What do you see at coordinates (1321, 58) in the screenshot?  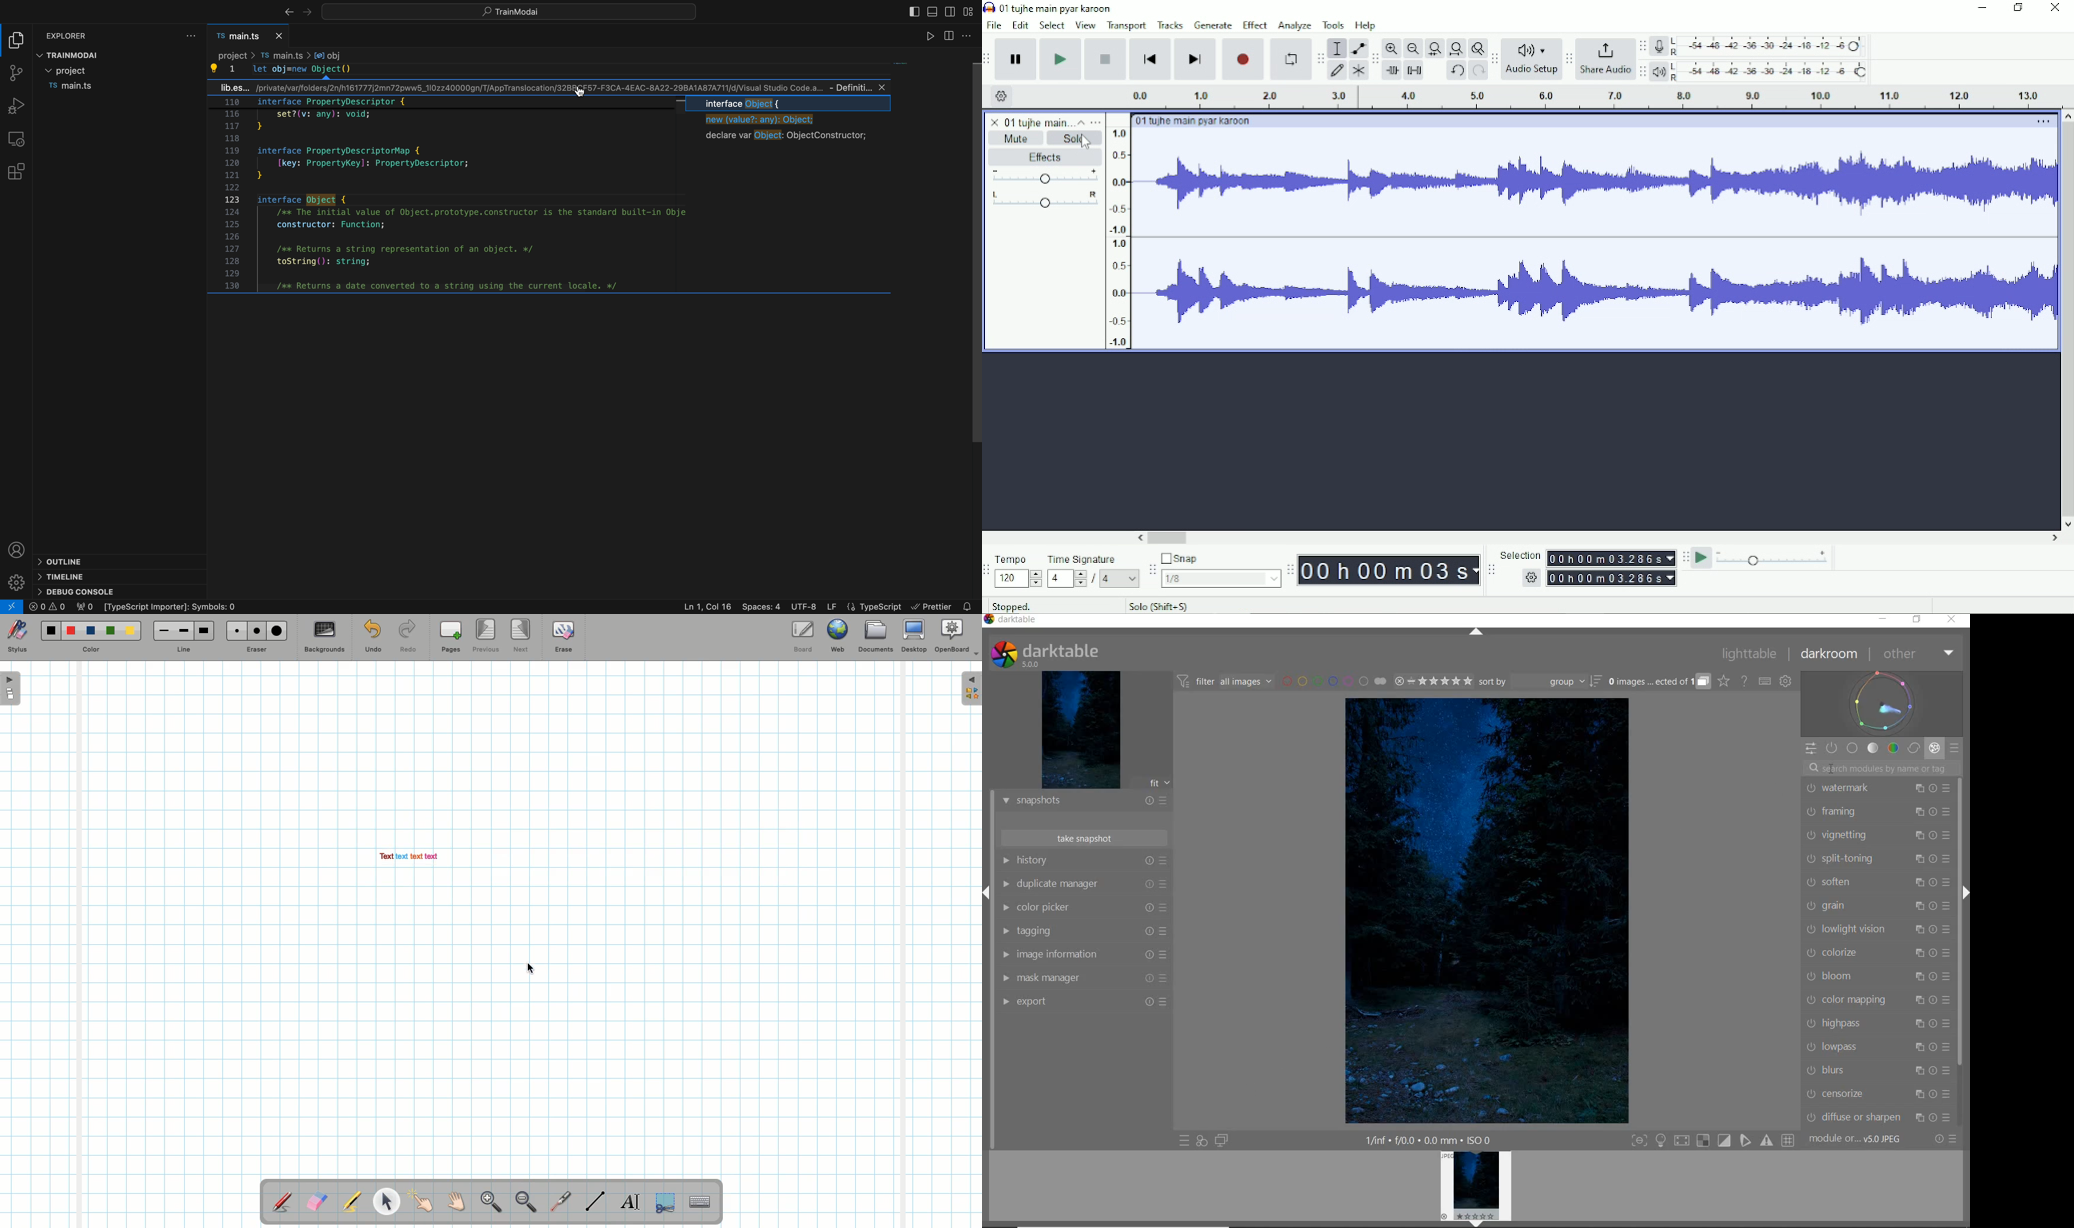 I see `Audacity tools toolbar` at bounding box center [1321, 58].